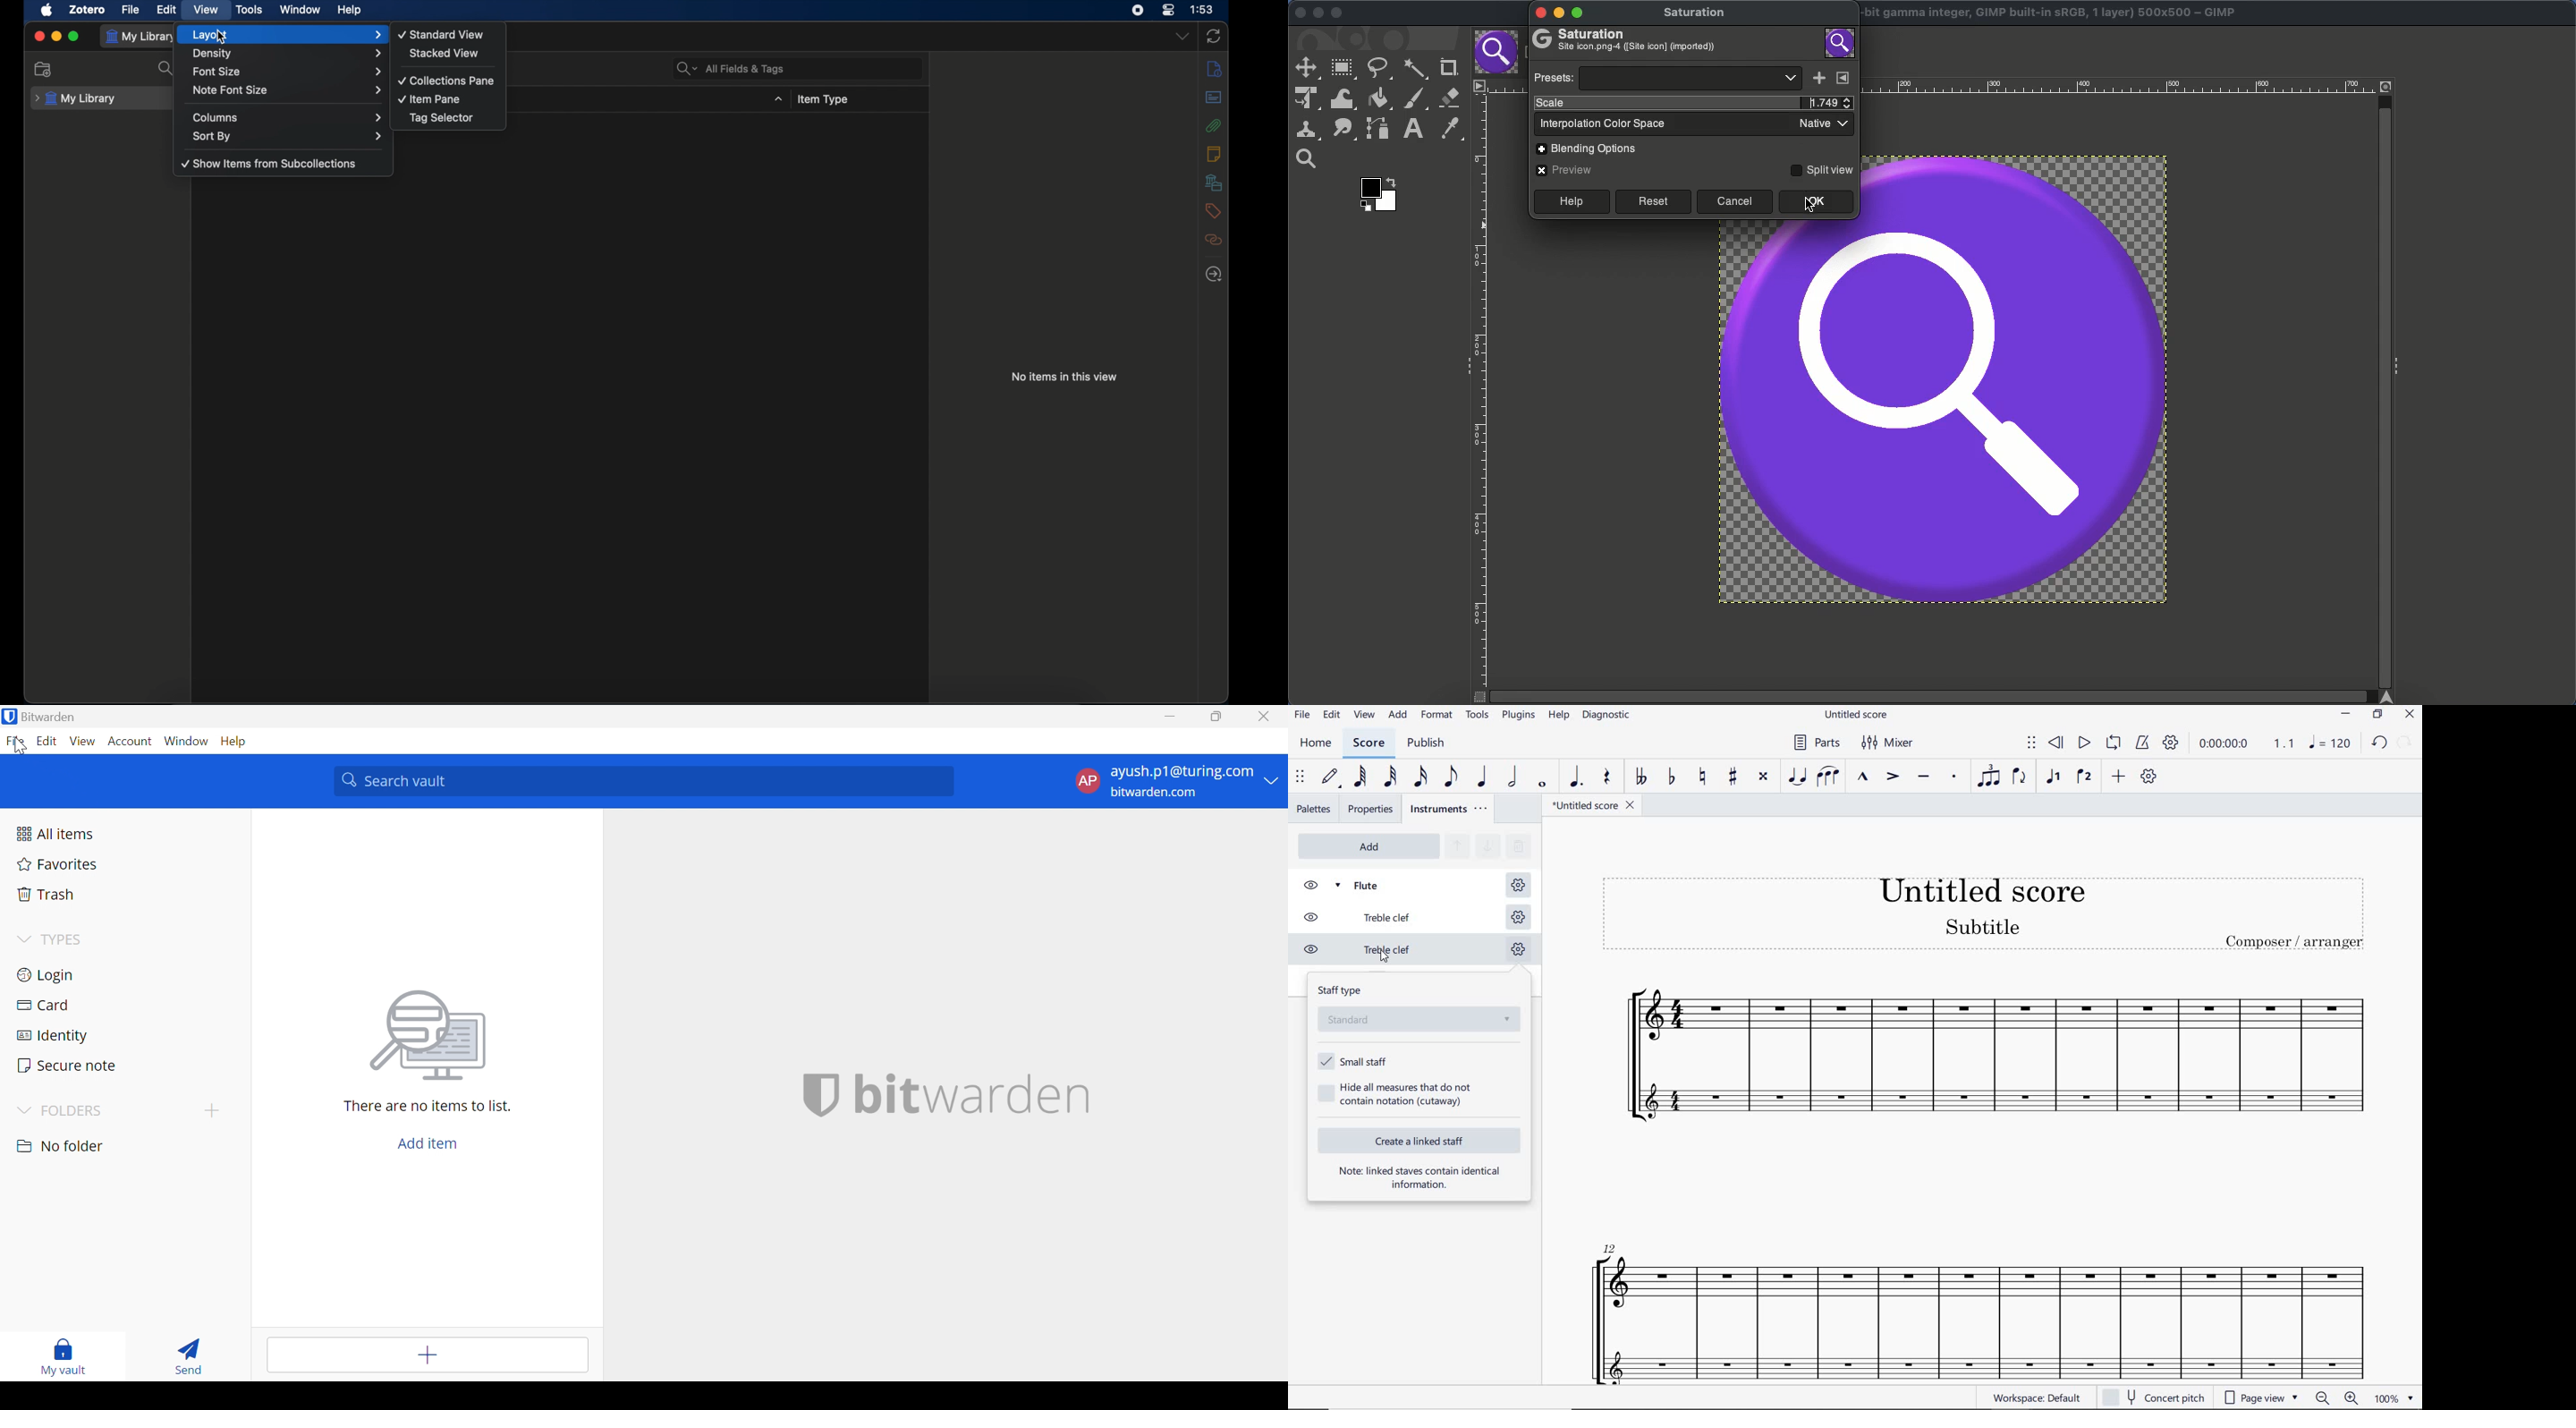 Image resolution: width=2576 pixels, height=1428 pixels. What do you see at coordinates (287, 118) in the screenshot?
I see `columns` at bounding box center [287, 118].